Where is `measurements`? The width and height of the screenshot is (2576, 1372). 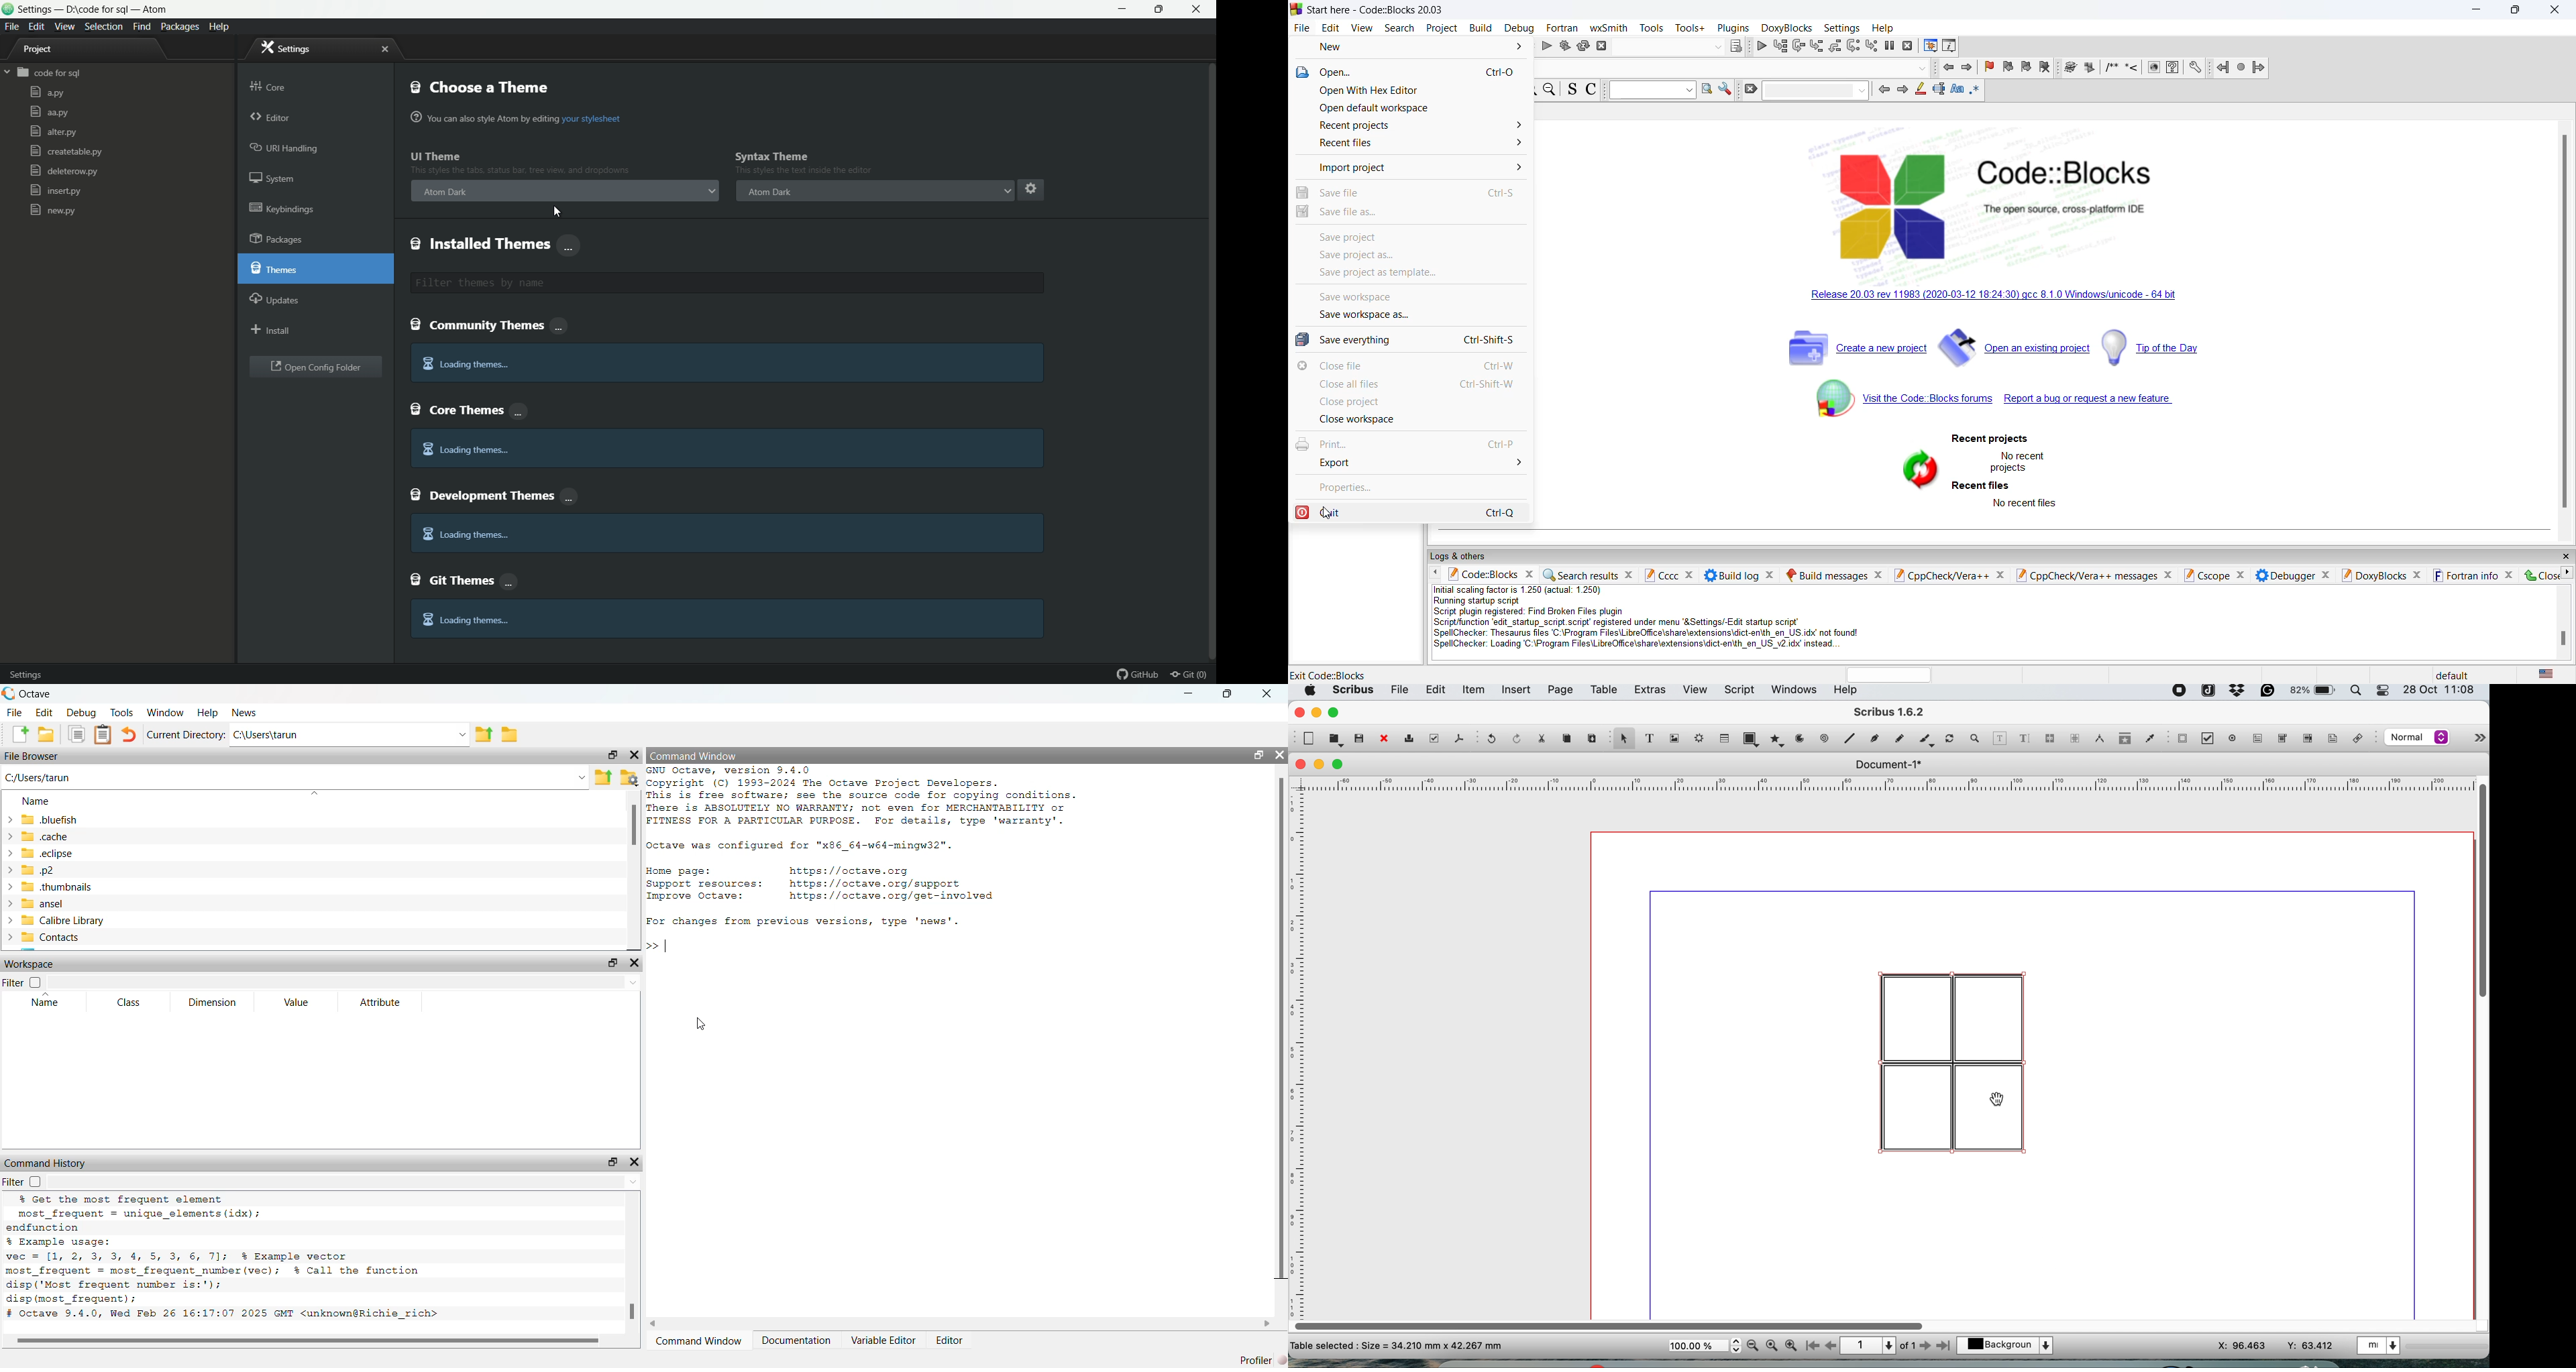
measurements is located at coordinates (2097, 739).